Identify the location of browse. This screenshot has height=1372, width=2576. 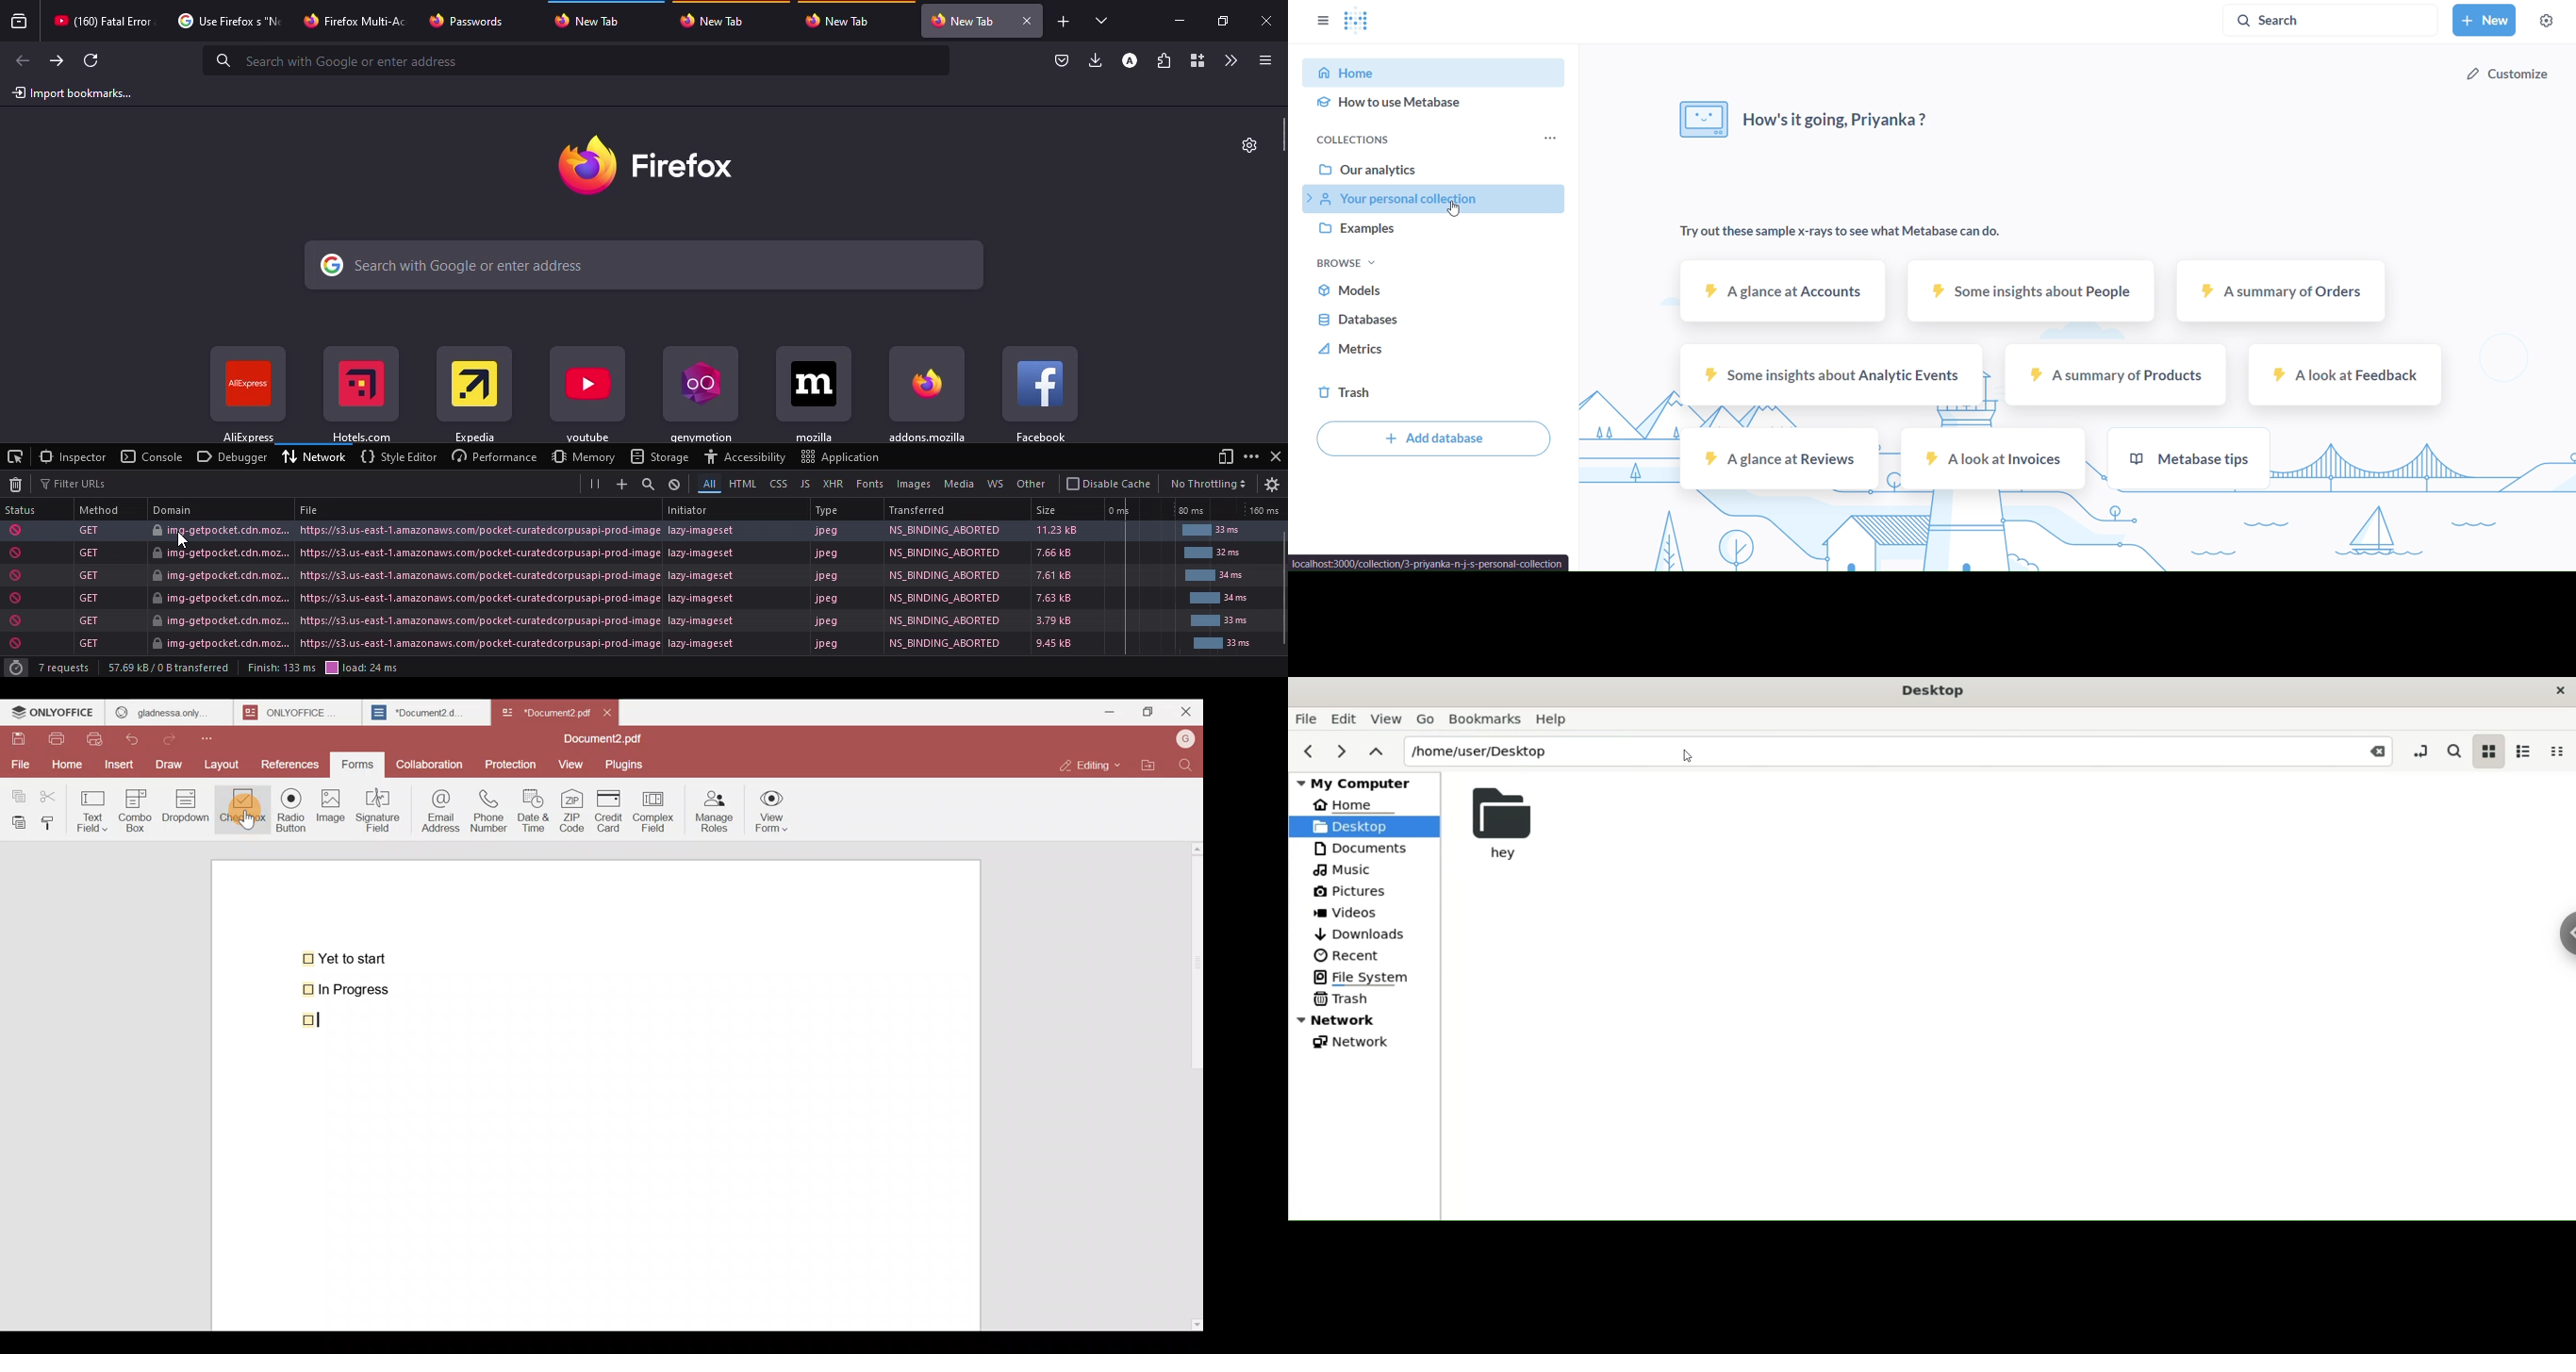
(1346, 264).